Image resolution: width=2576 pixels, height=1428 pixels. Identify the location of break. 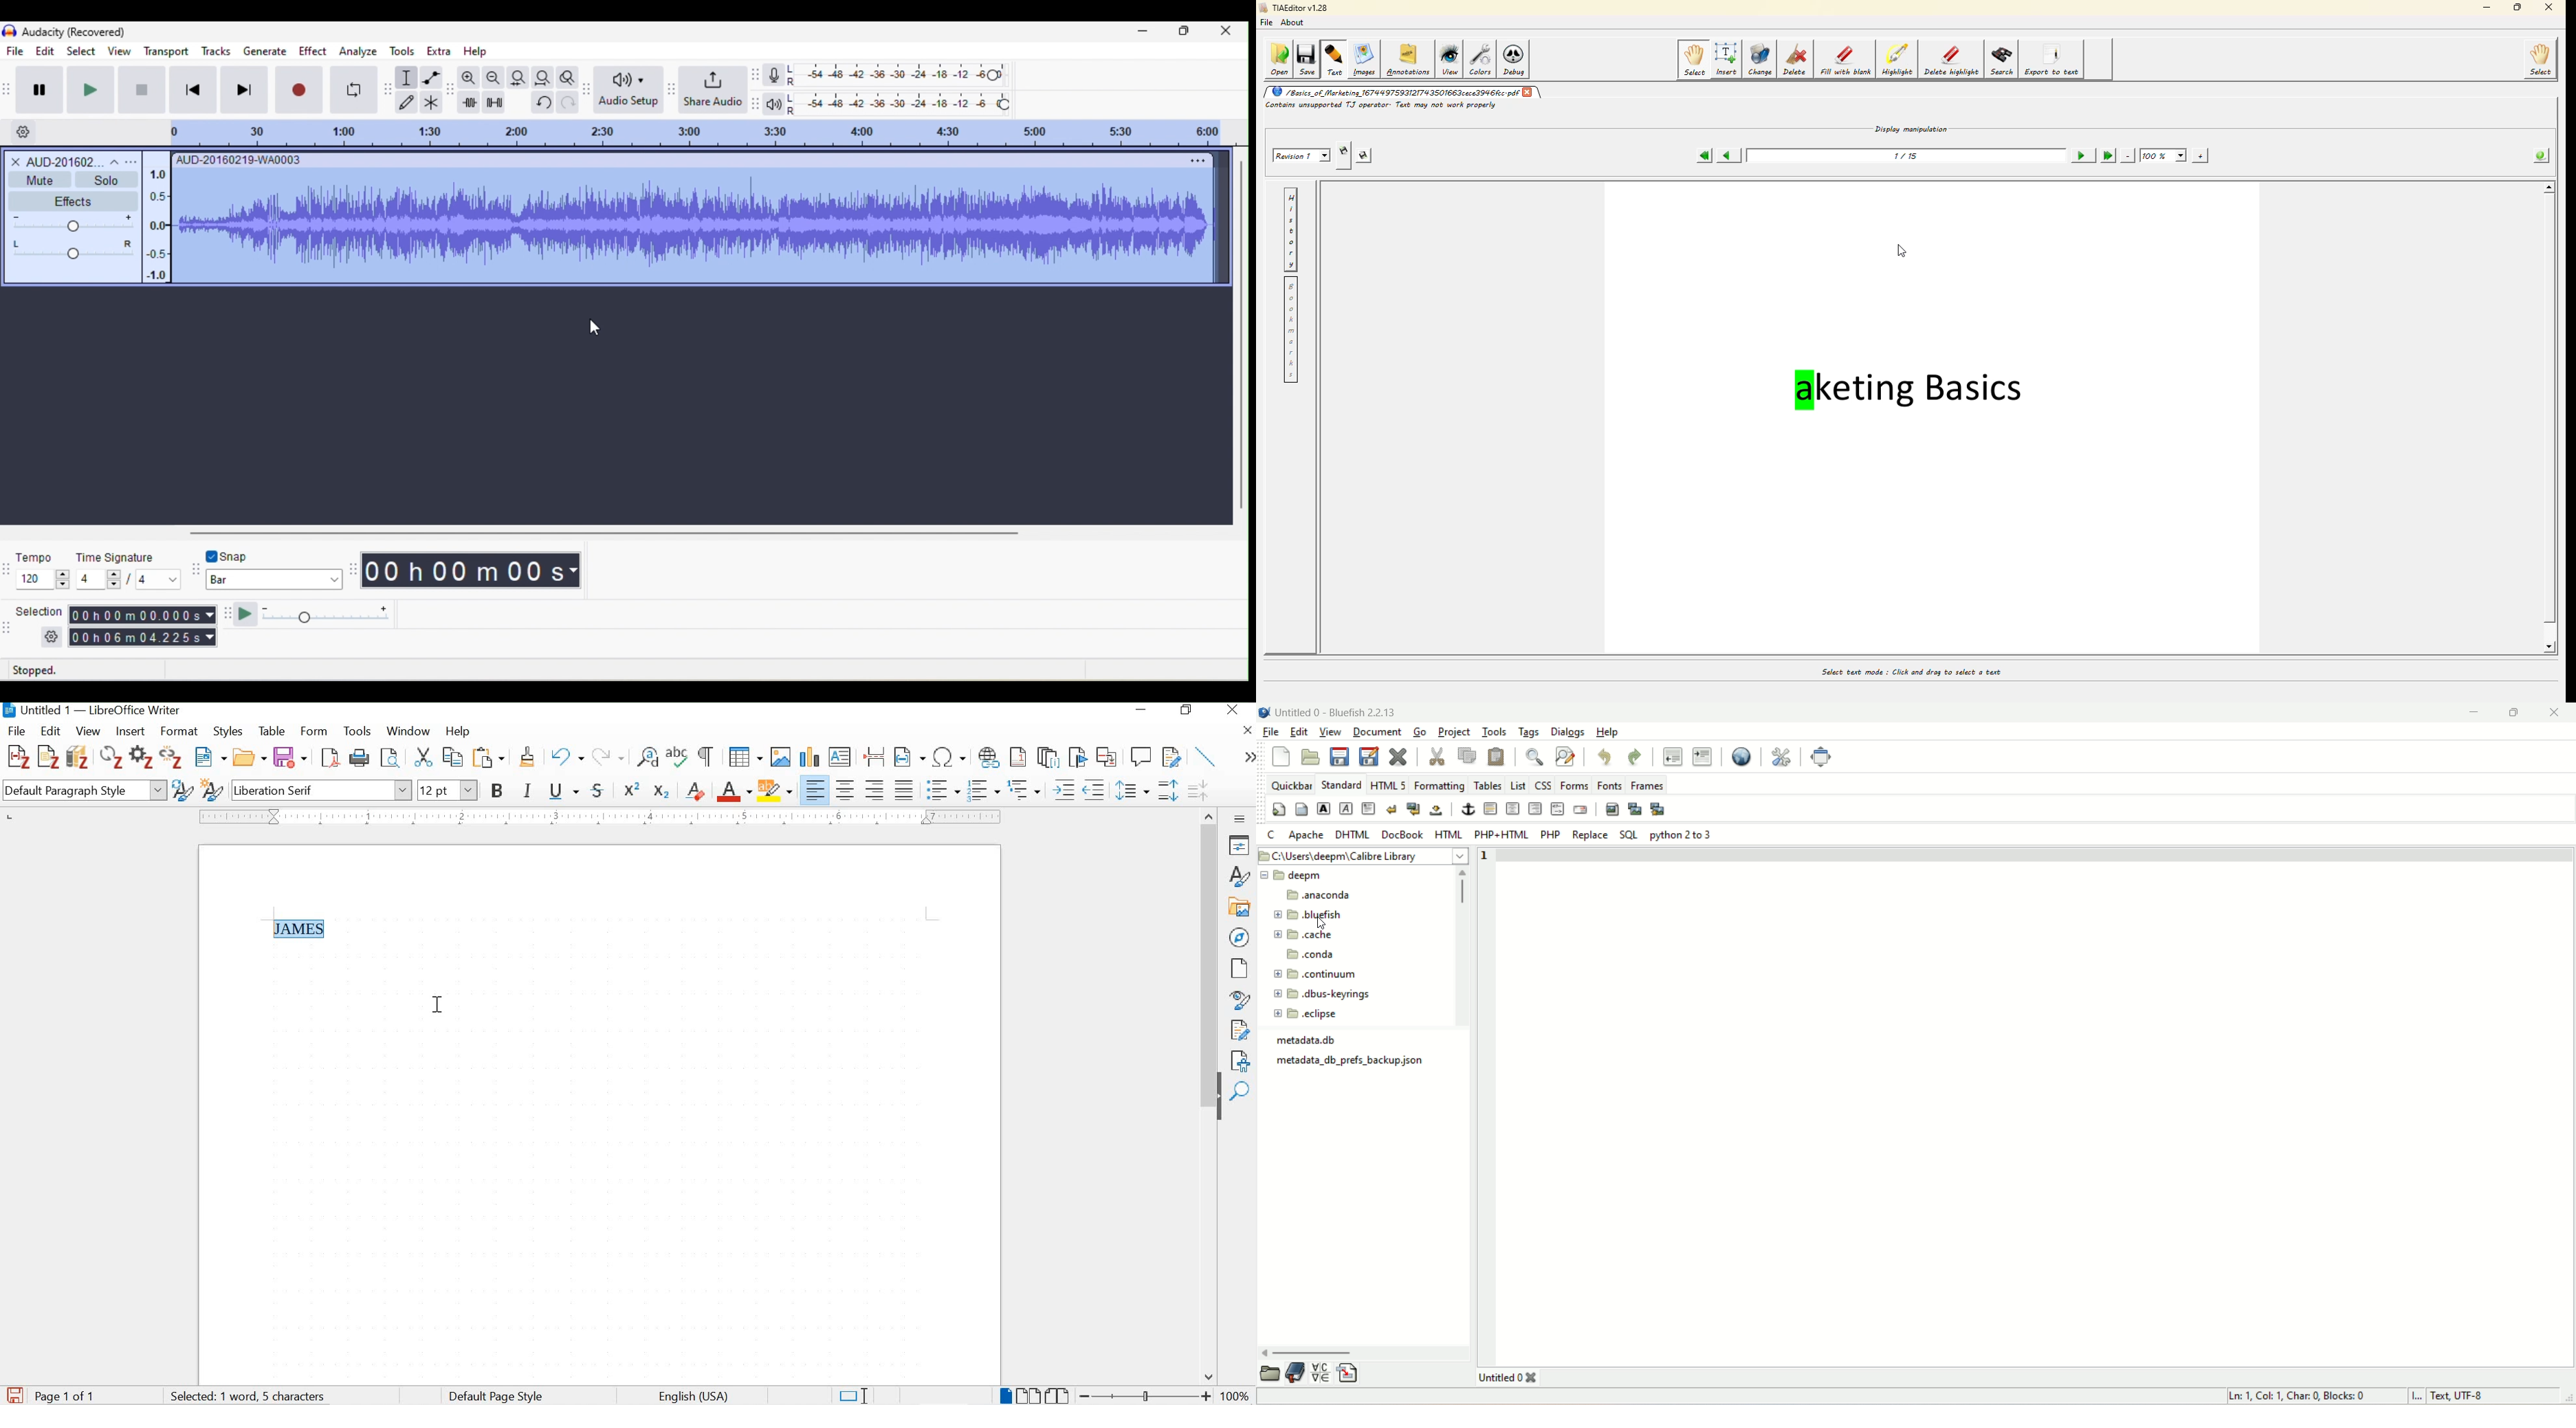
(1393, 808).